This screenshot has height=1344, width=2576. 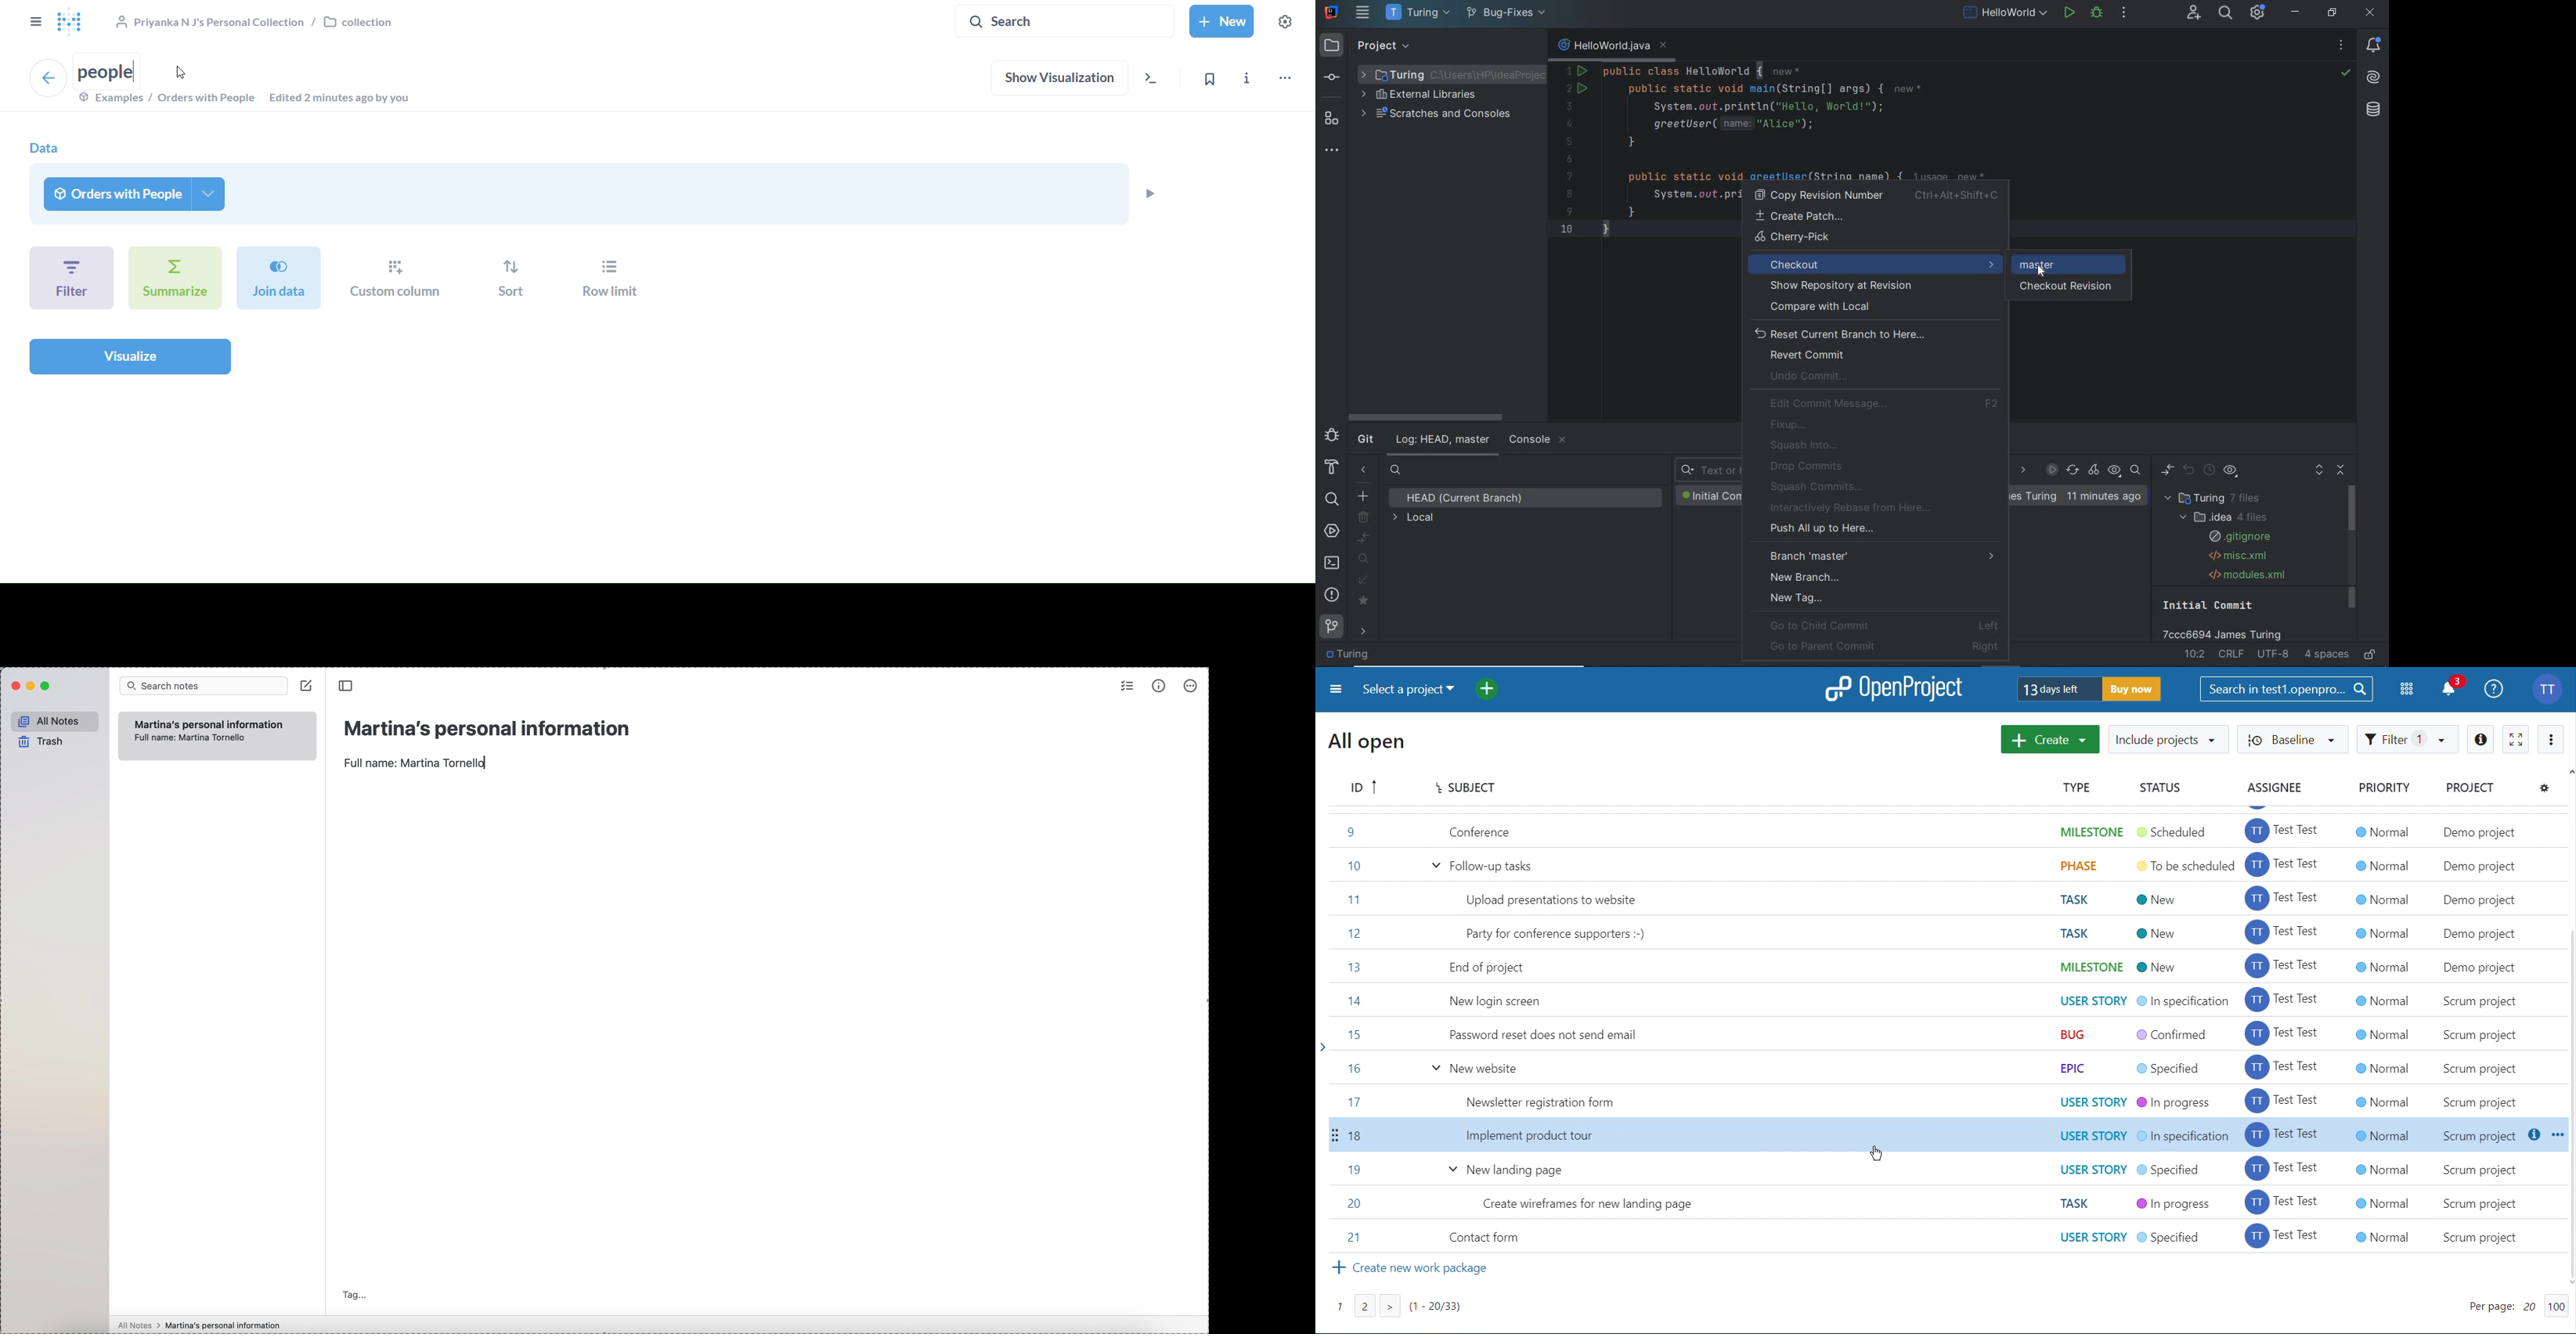 What do you see at coordinates (2078, 1030) in the screenshot?
I see `Type of Work Packages` at bounding box center [2078, 1030].